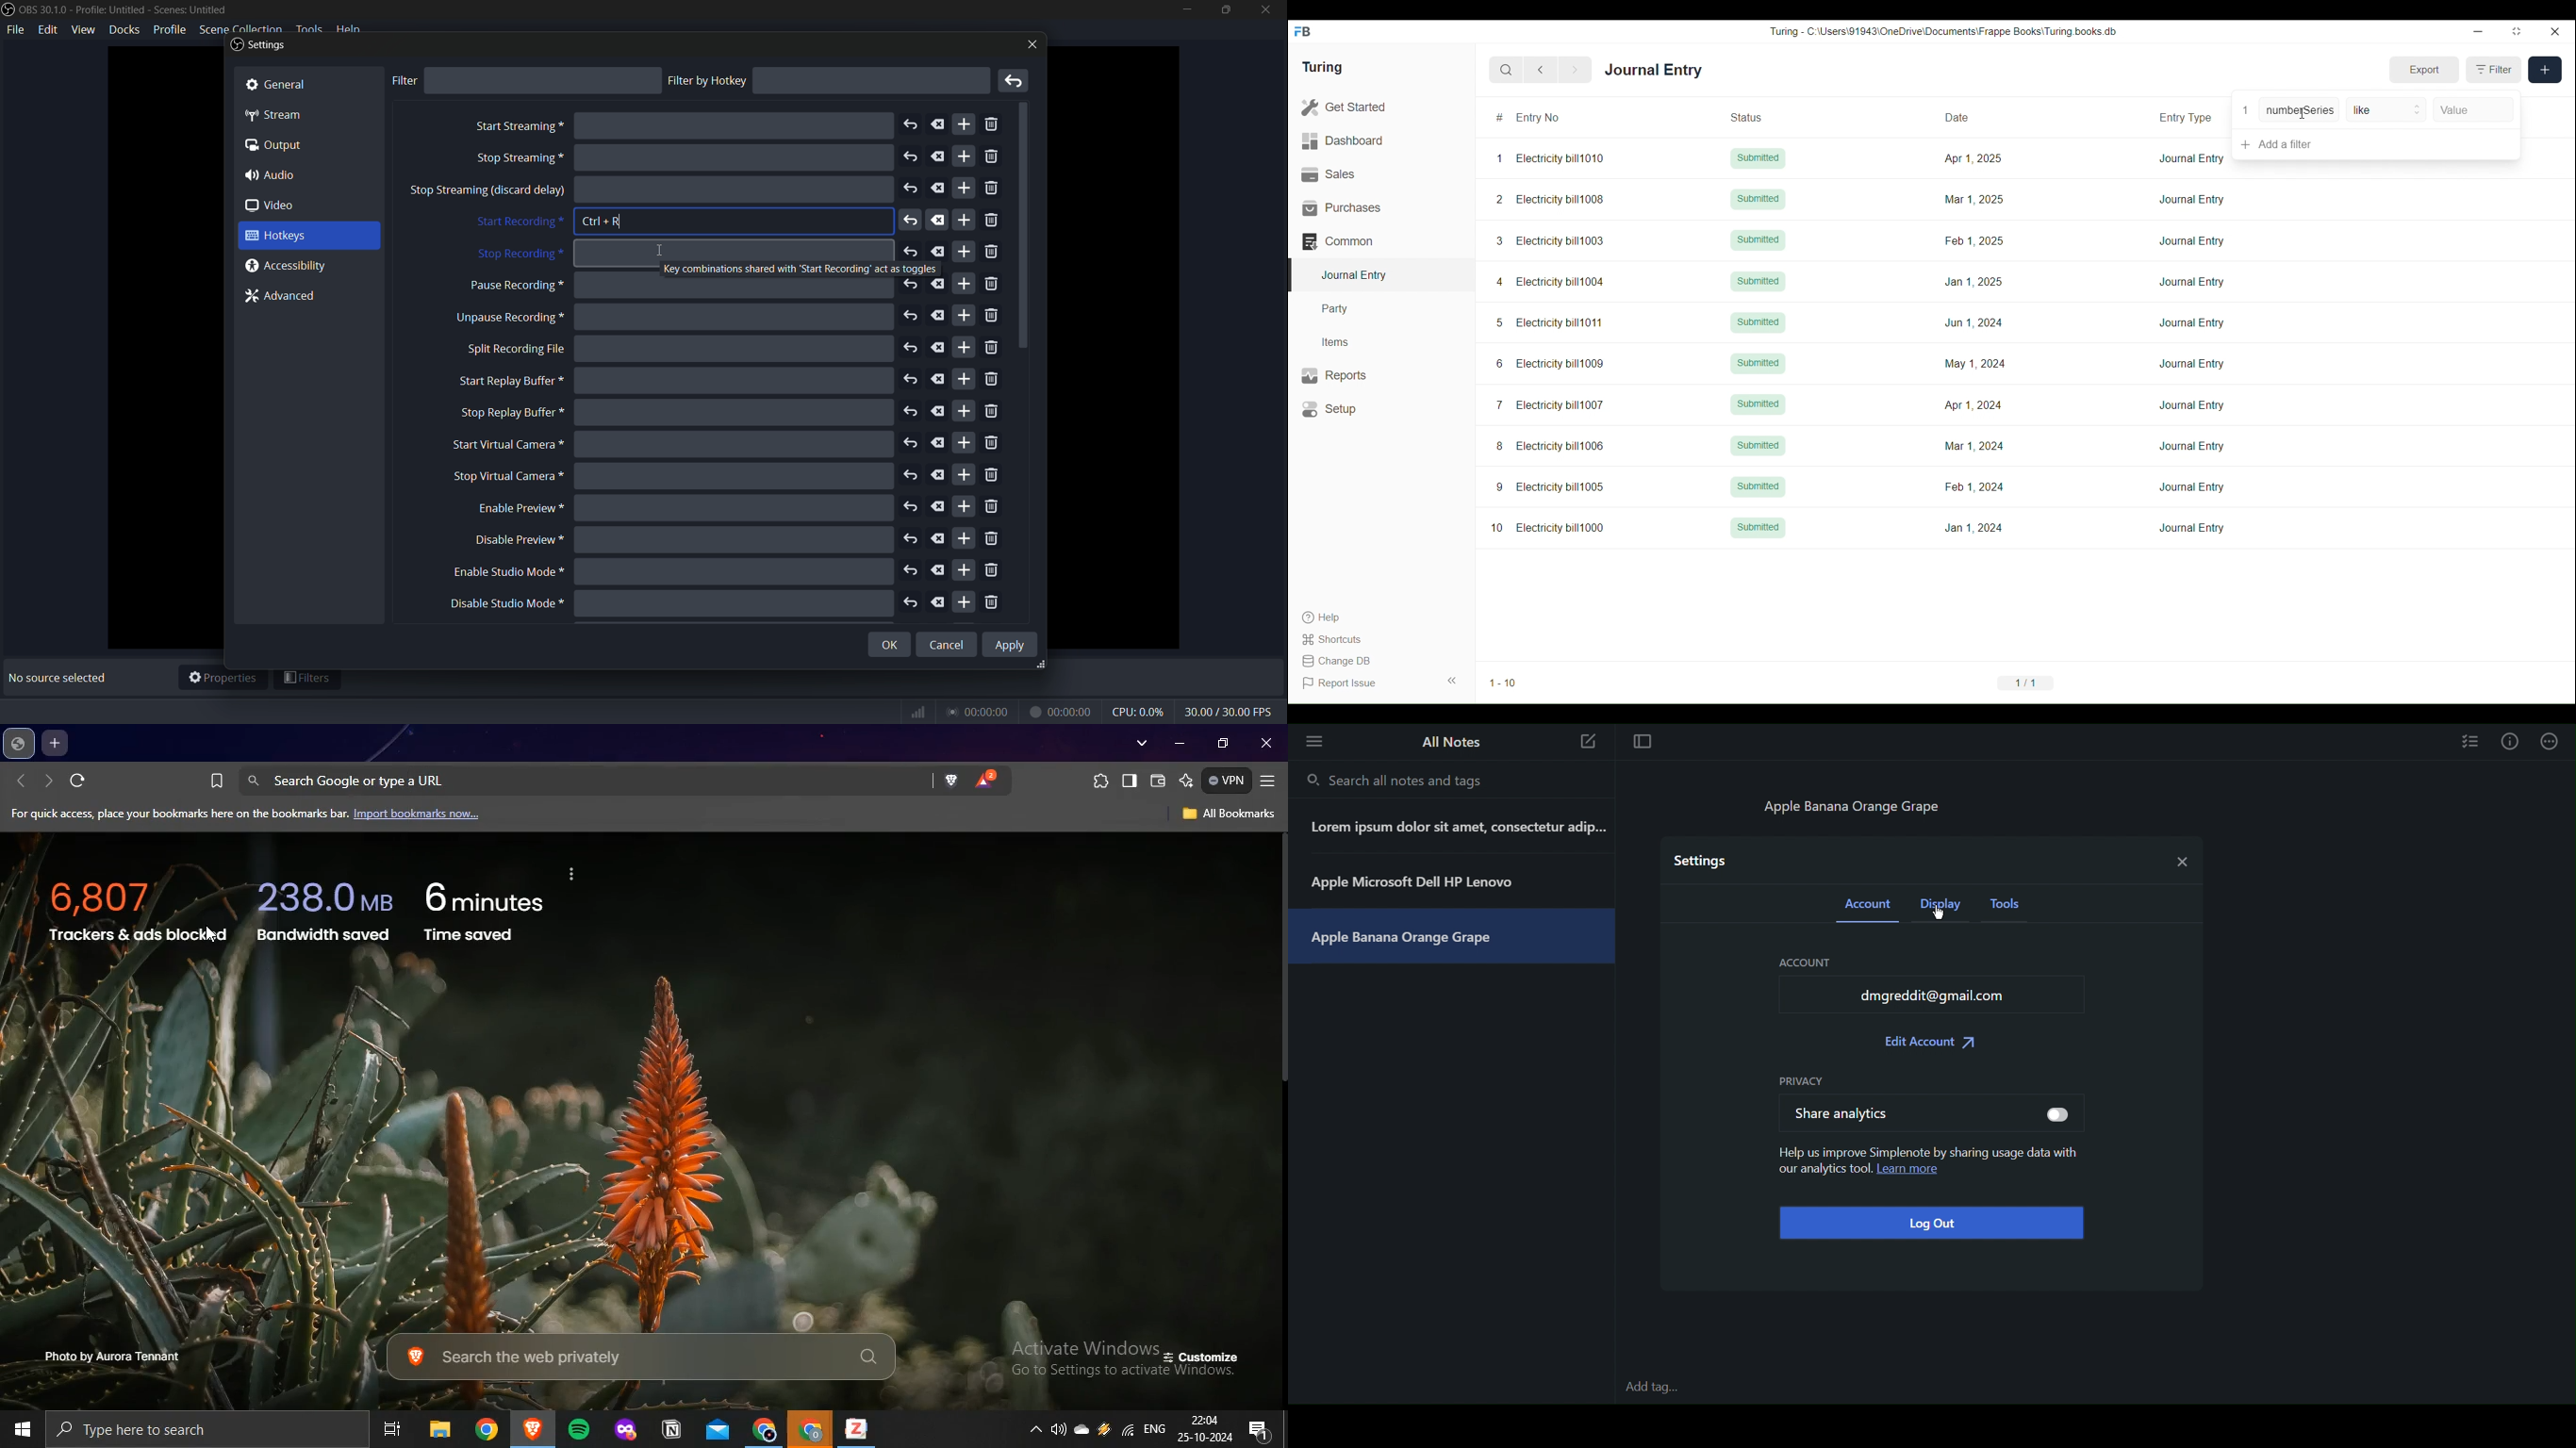 This screenshot has width=2576, height=1456. I want to click on Feb 1,2024, so click(1974, 487).